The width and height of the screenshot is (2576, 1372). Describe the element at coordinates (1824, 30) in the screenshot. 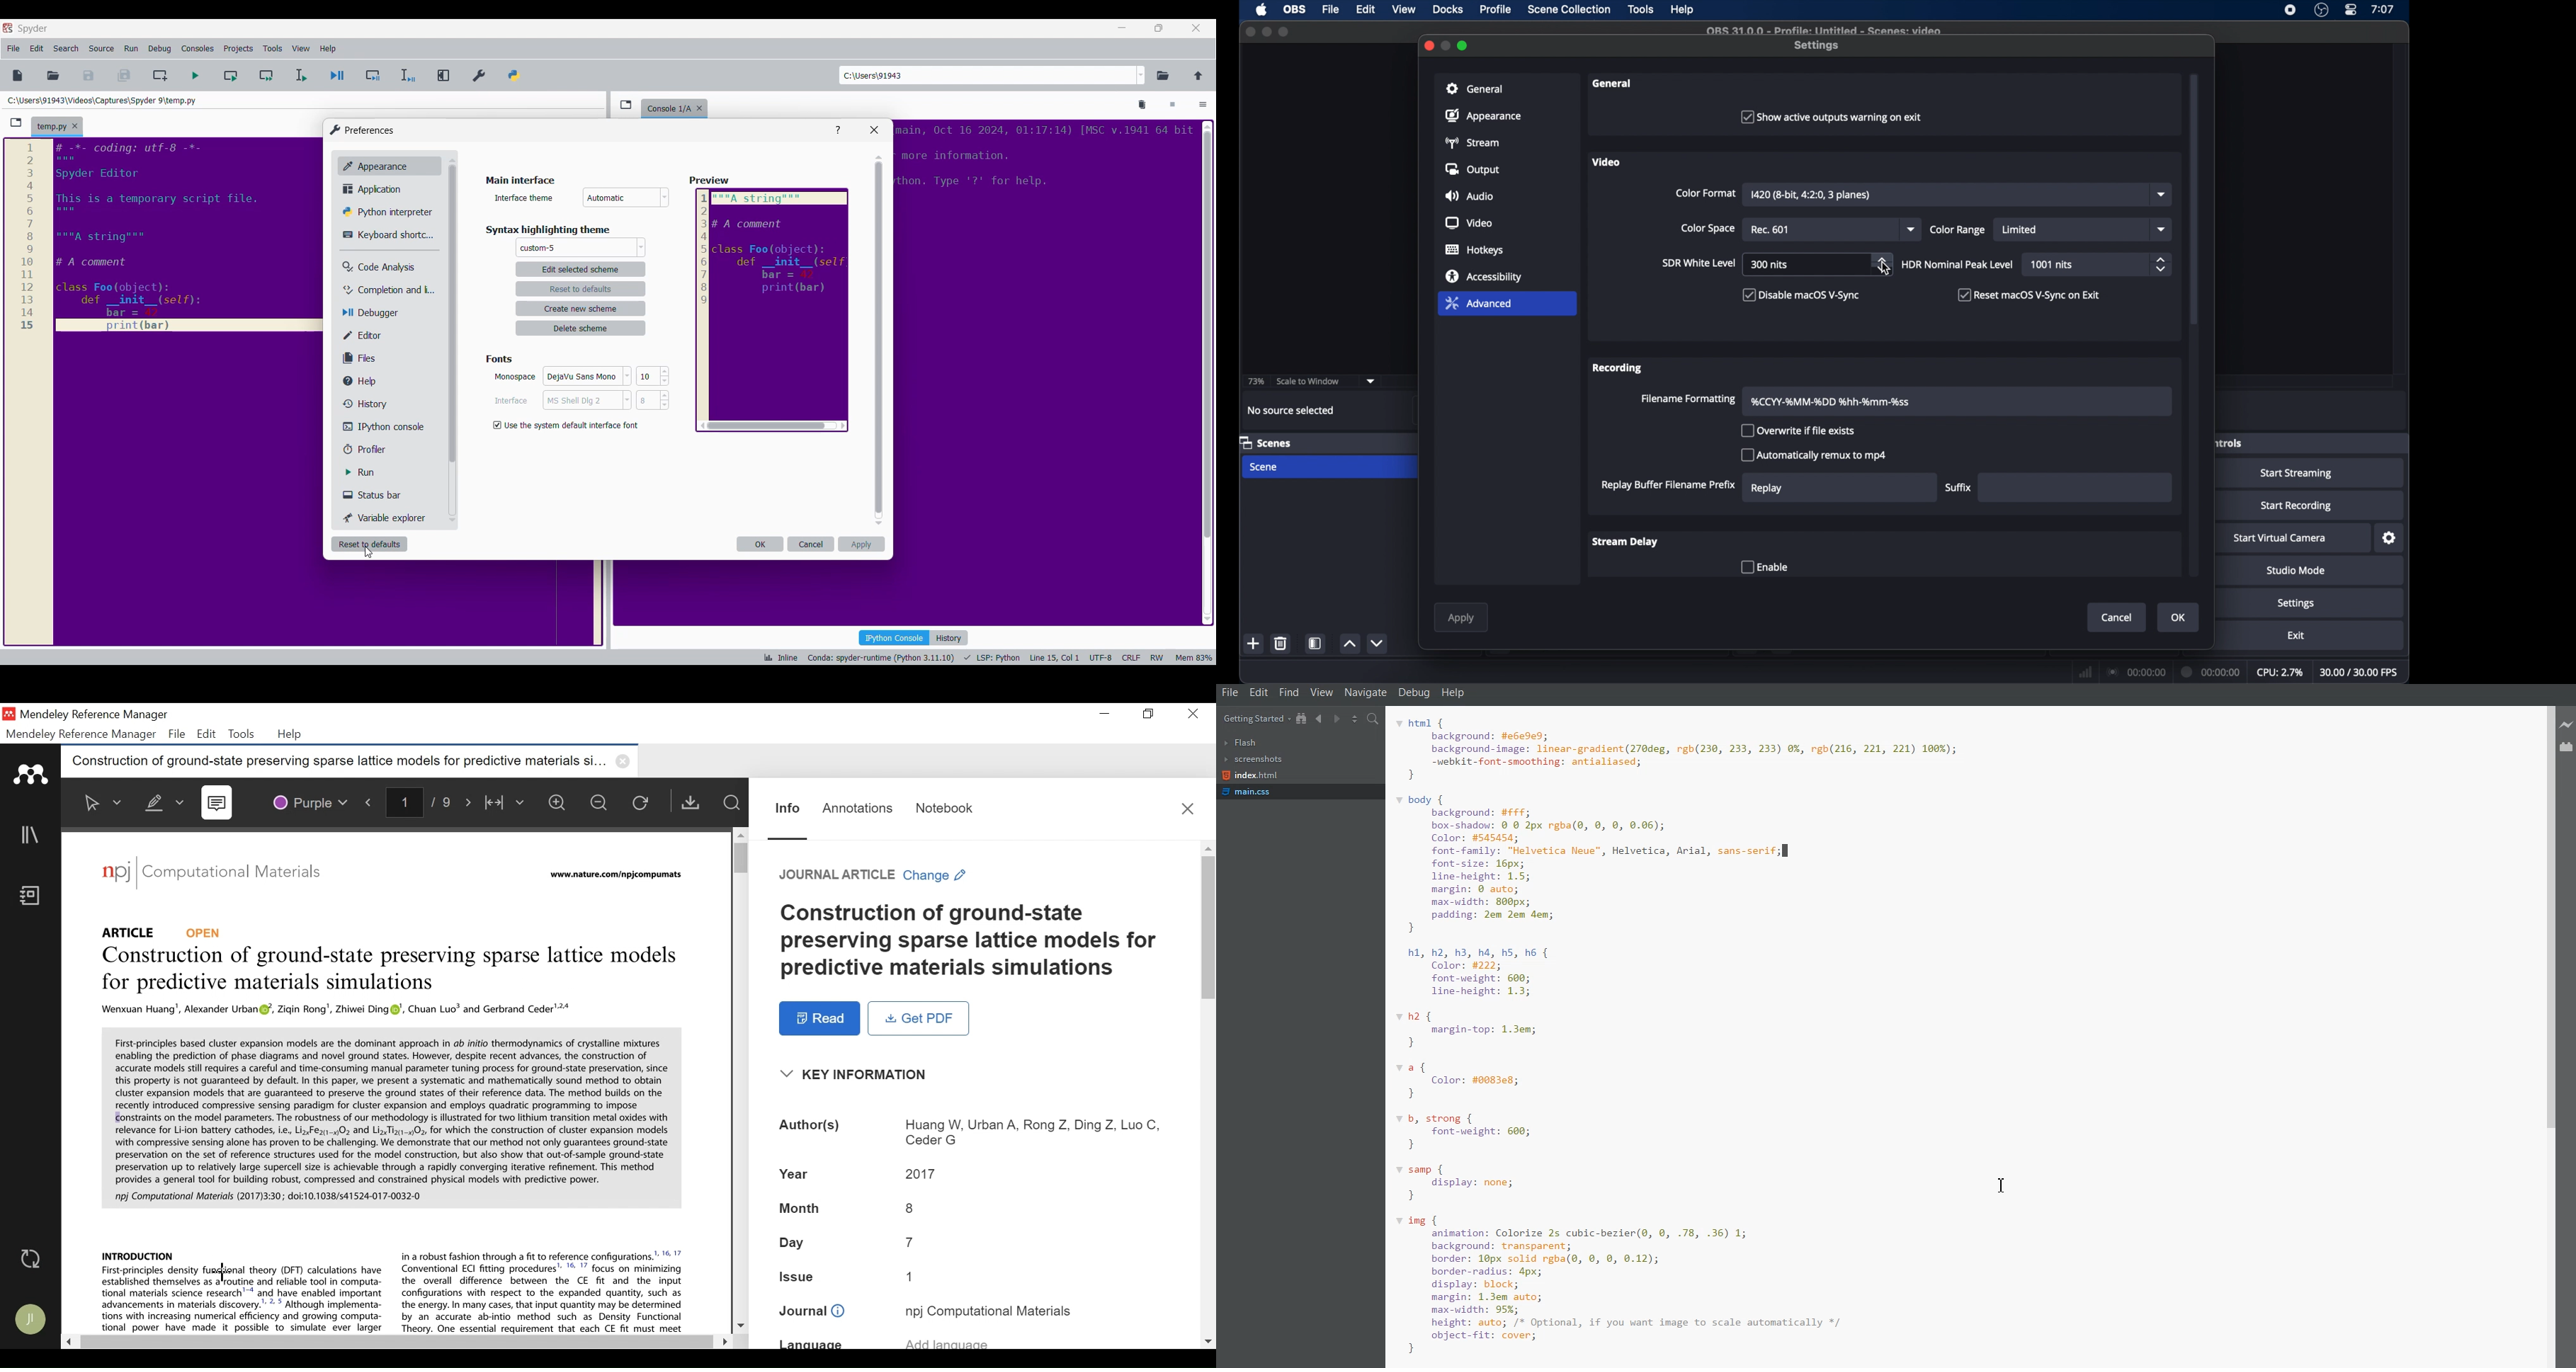

I see `file name` at that location.